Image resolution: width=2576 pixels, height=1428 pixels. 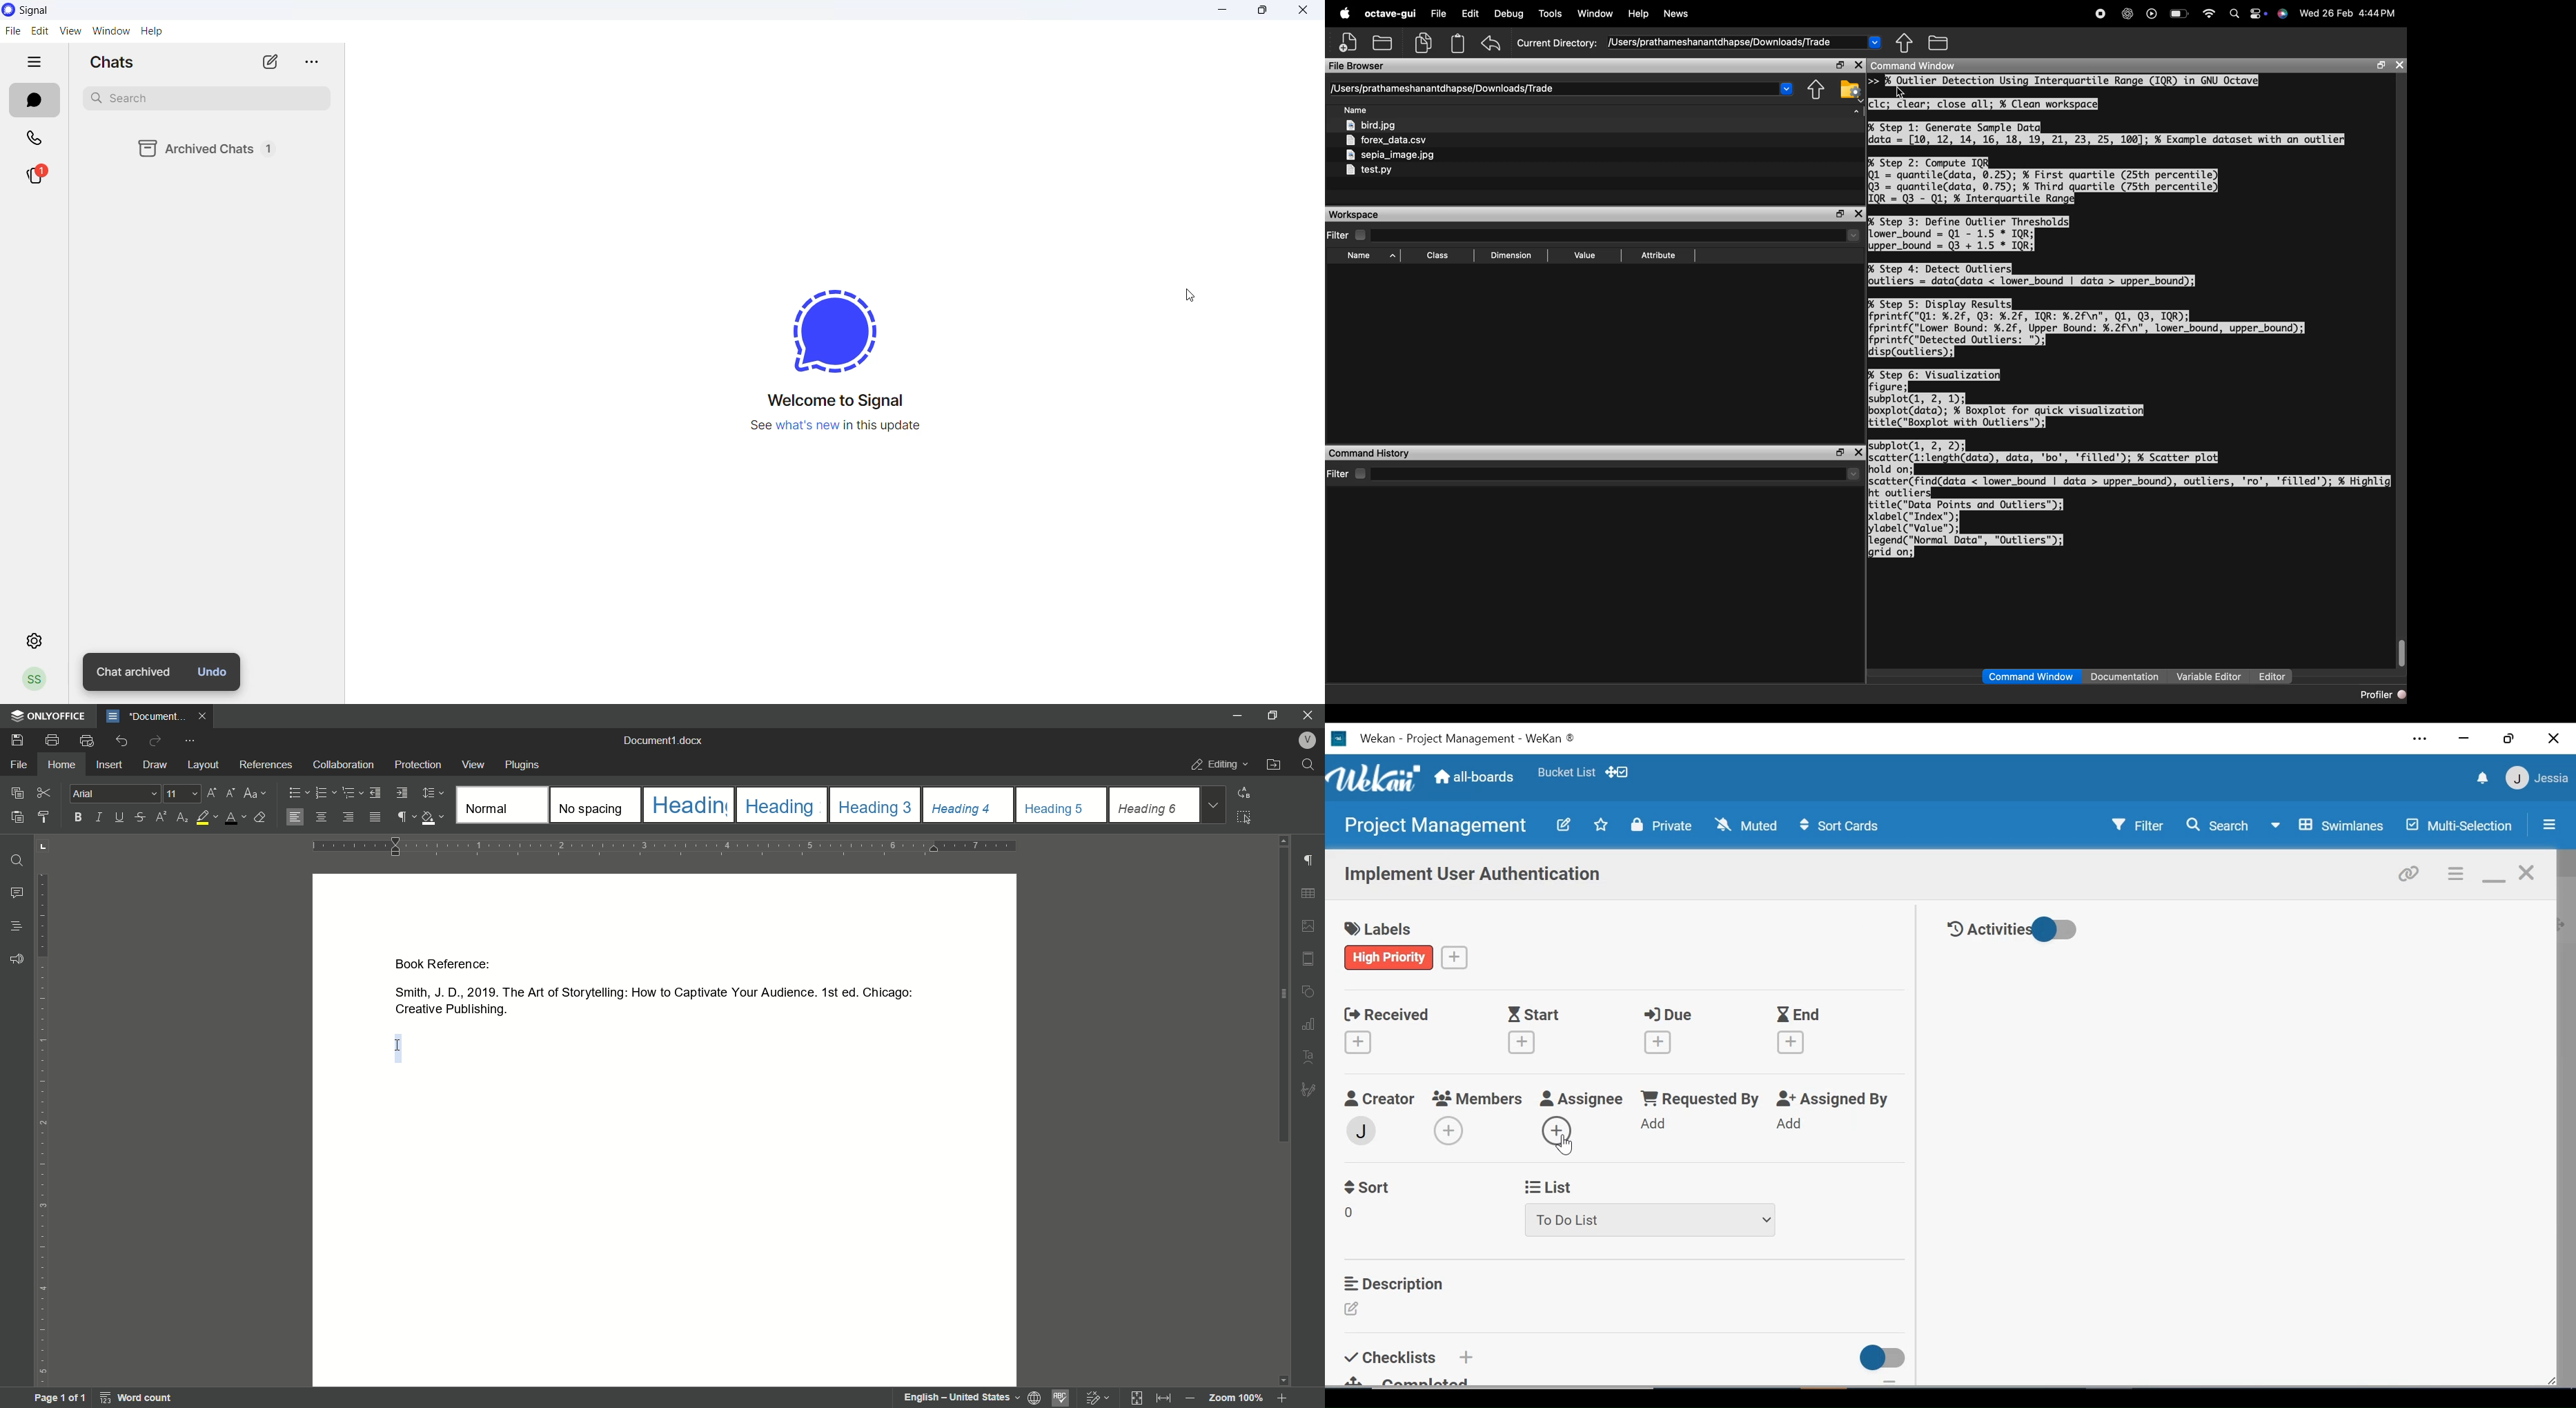 What do you see at coordinates (59, 765) in the screenshot?
I see `home` at bounding box center [59, 765].